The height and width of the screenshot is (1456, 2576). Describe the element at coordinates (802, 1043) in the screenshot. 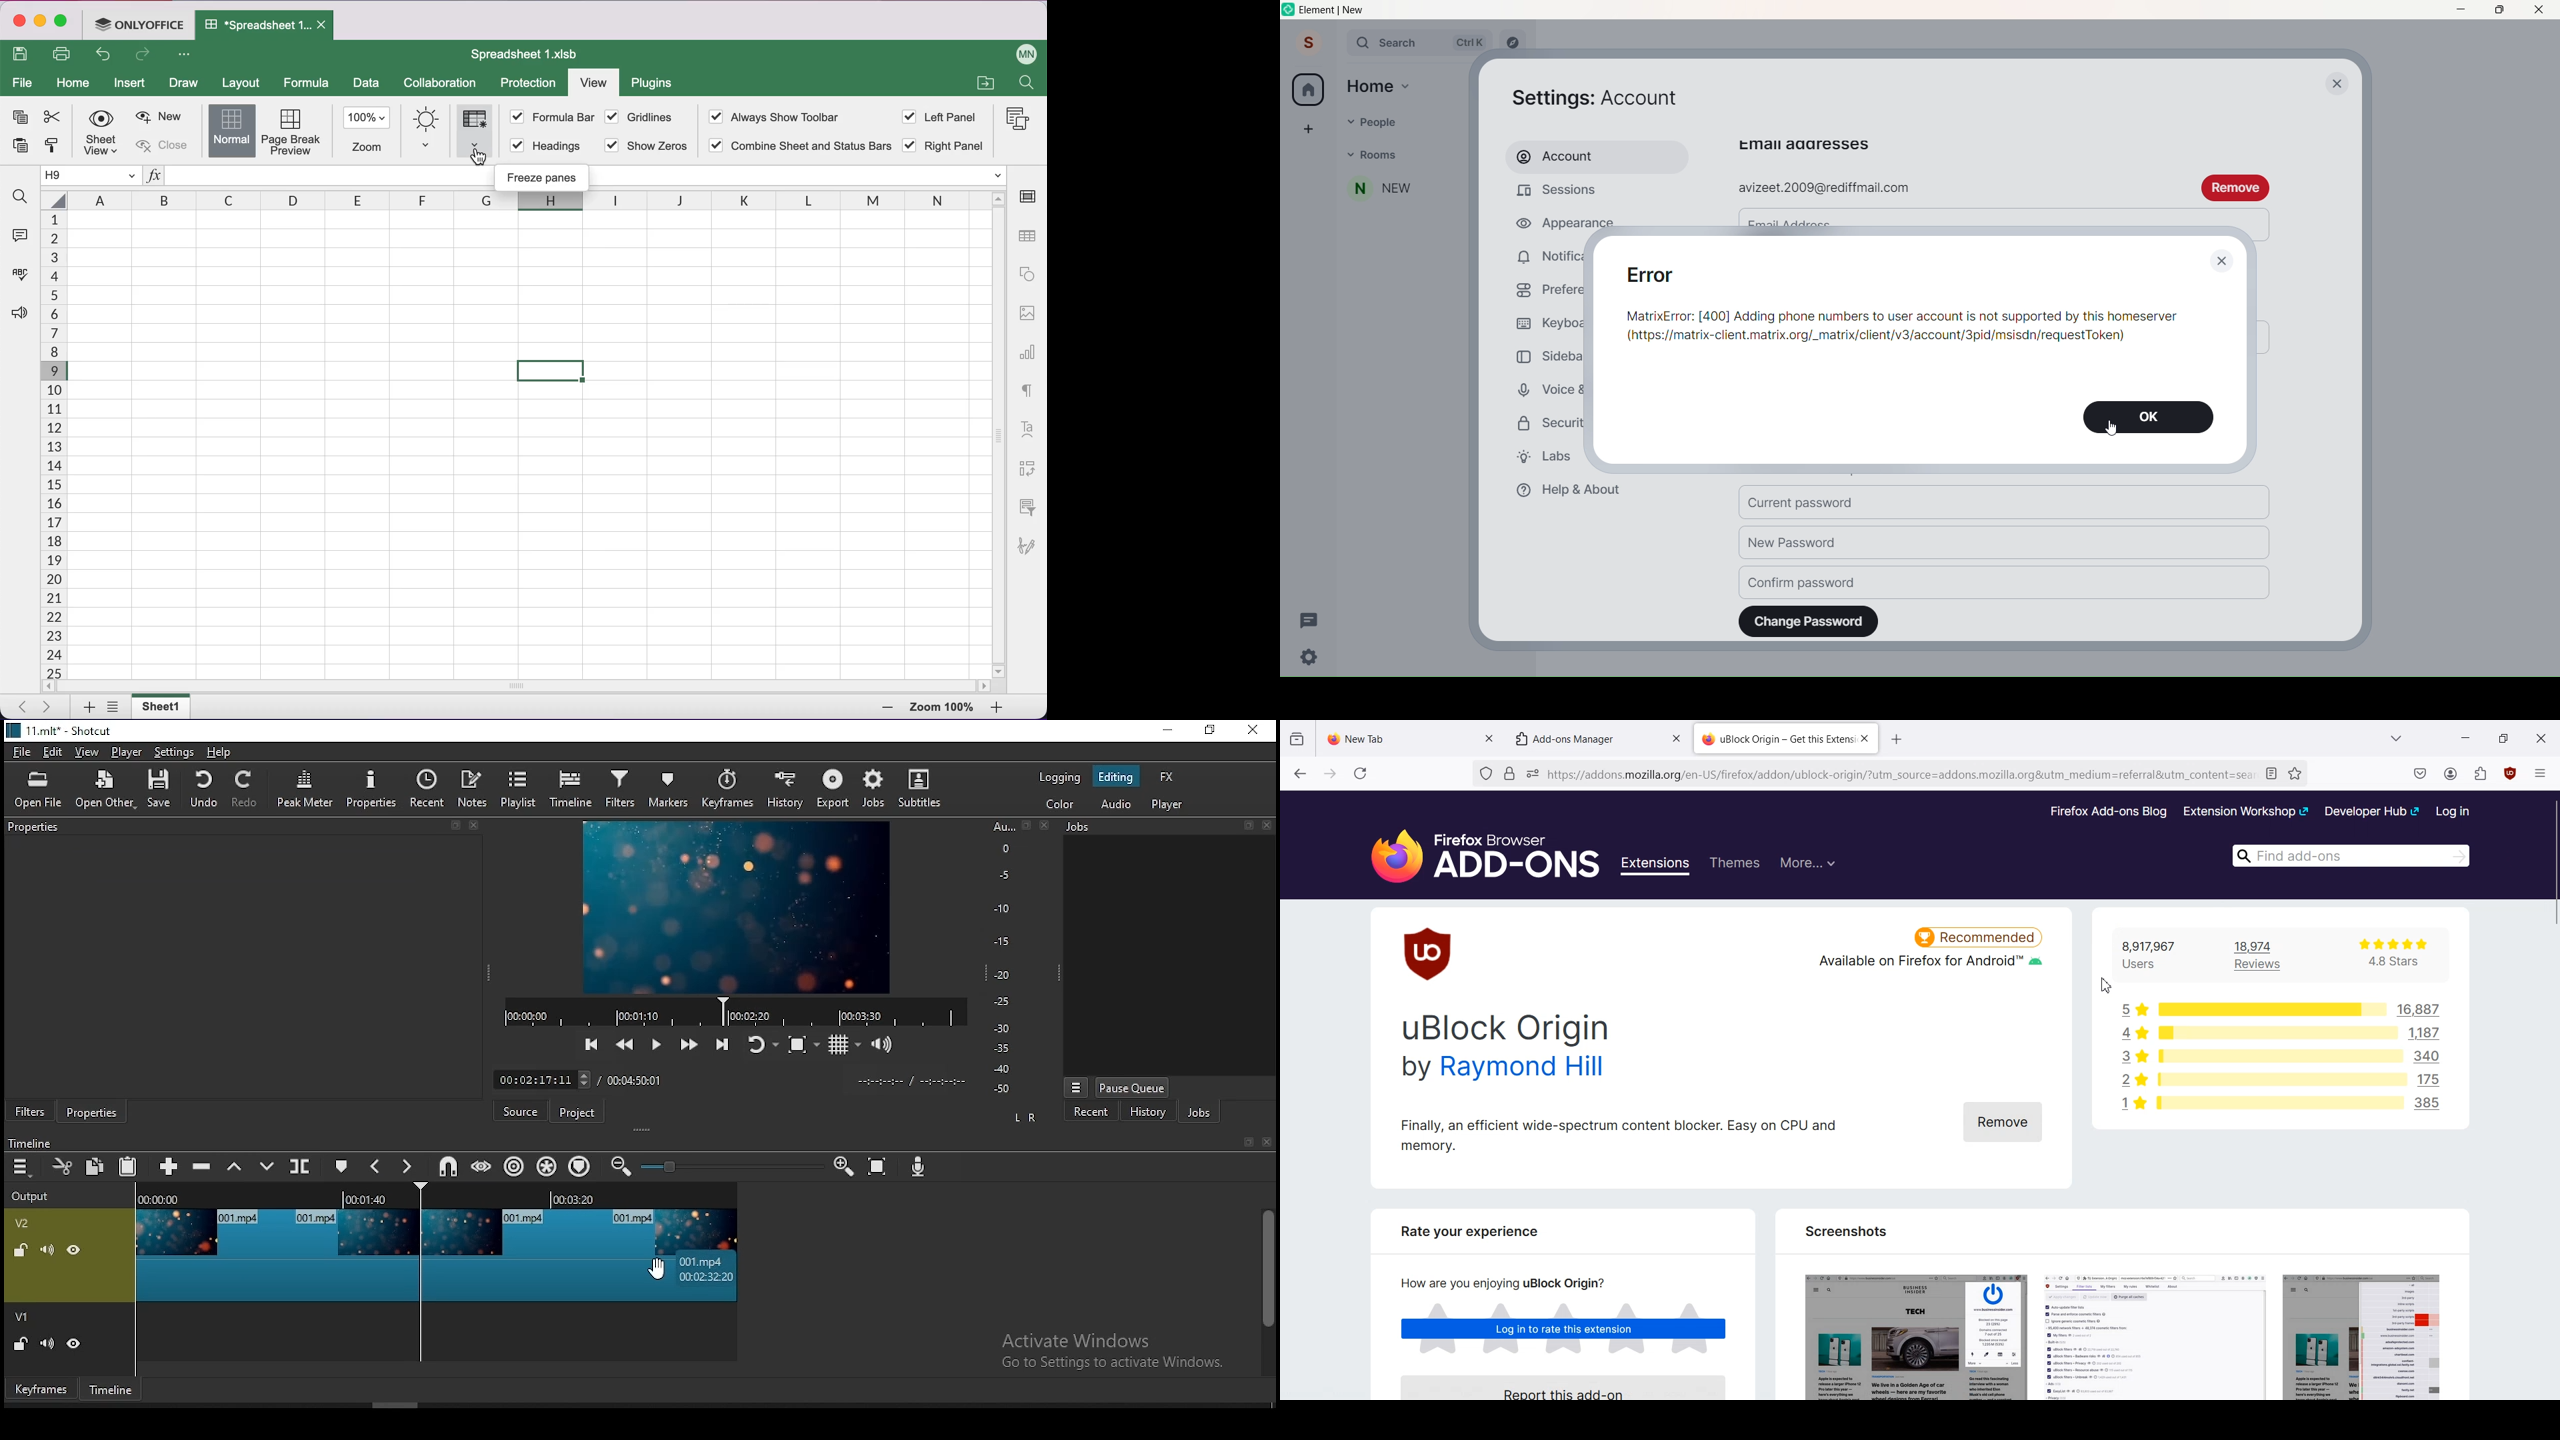

I see `toggle zoom` at that location.